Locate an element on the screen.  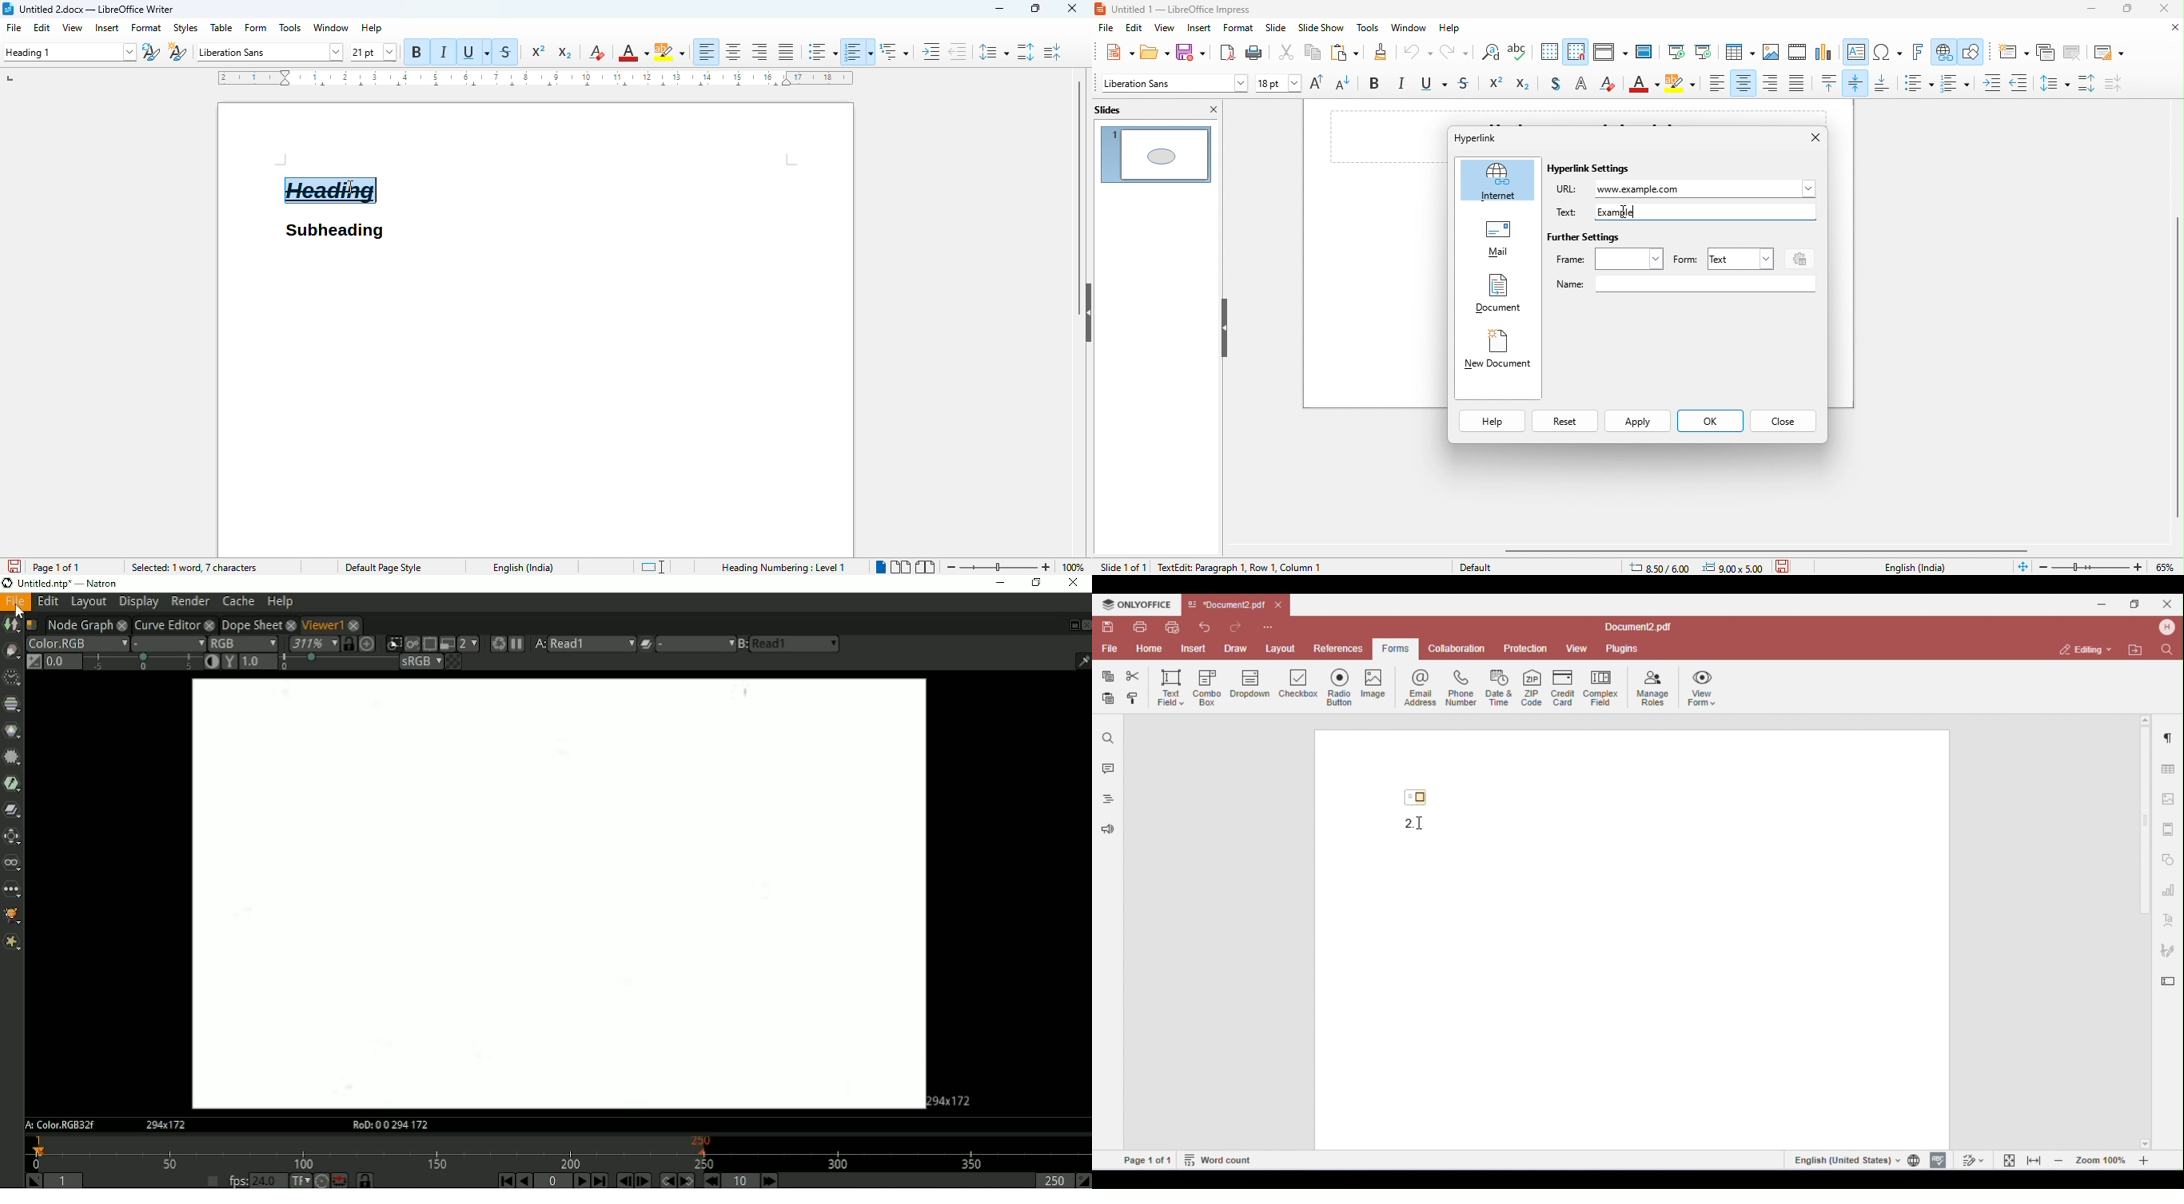
set line spacing is located at coordinates (2053, 82).